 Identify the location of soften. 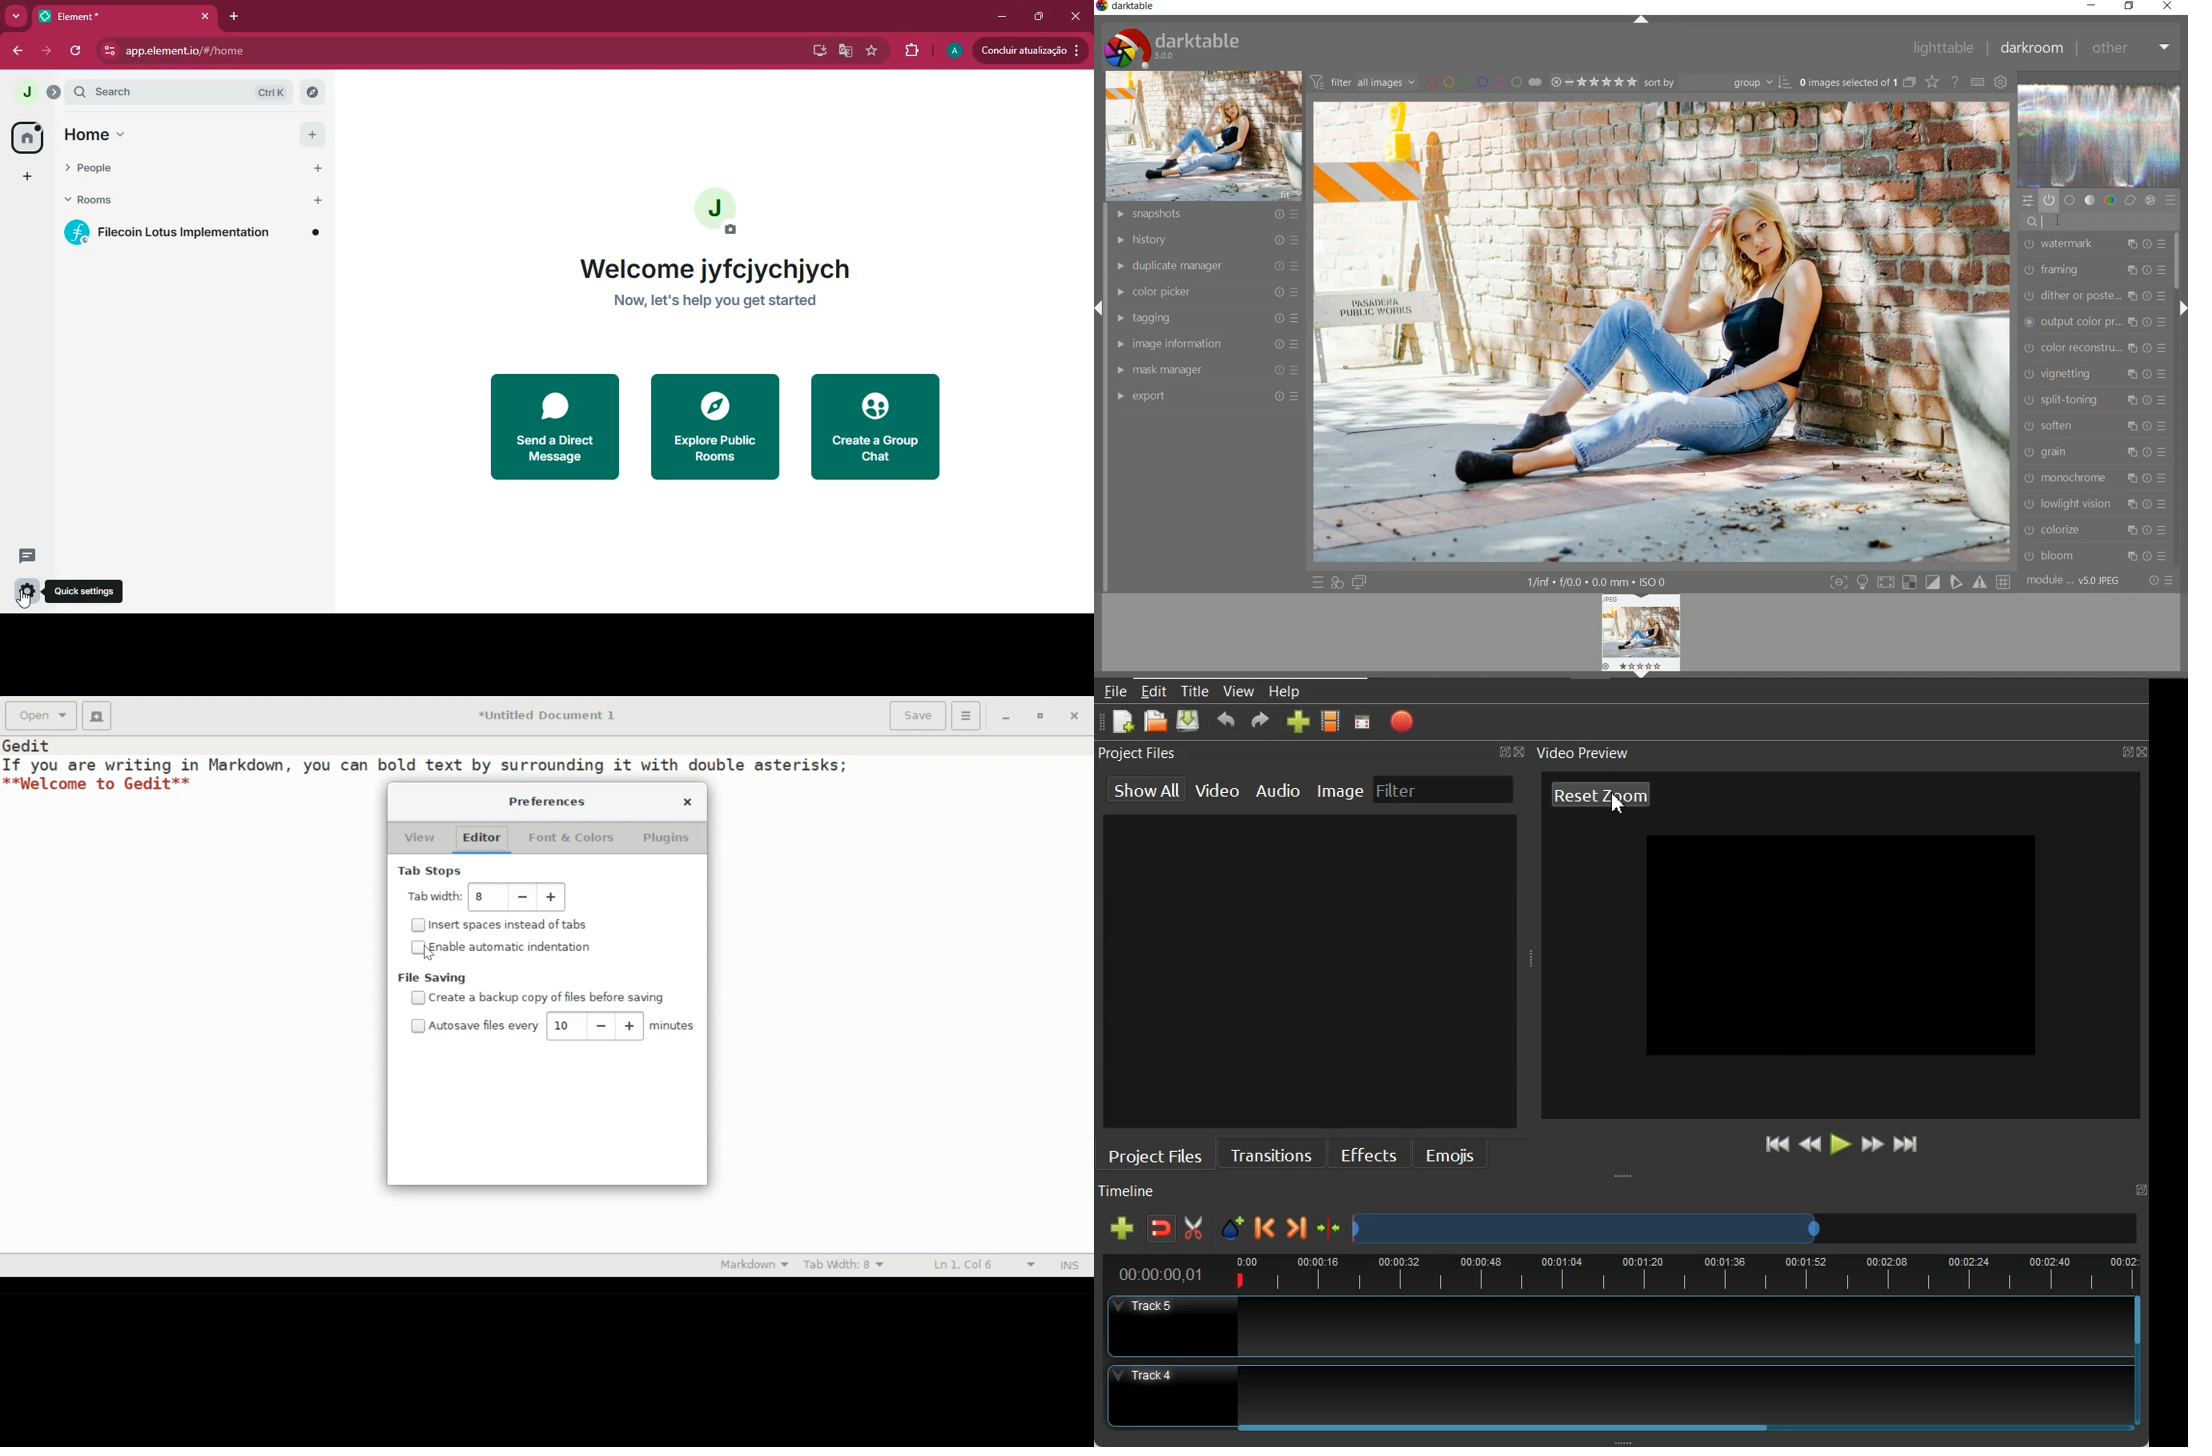
(2092, 428).